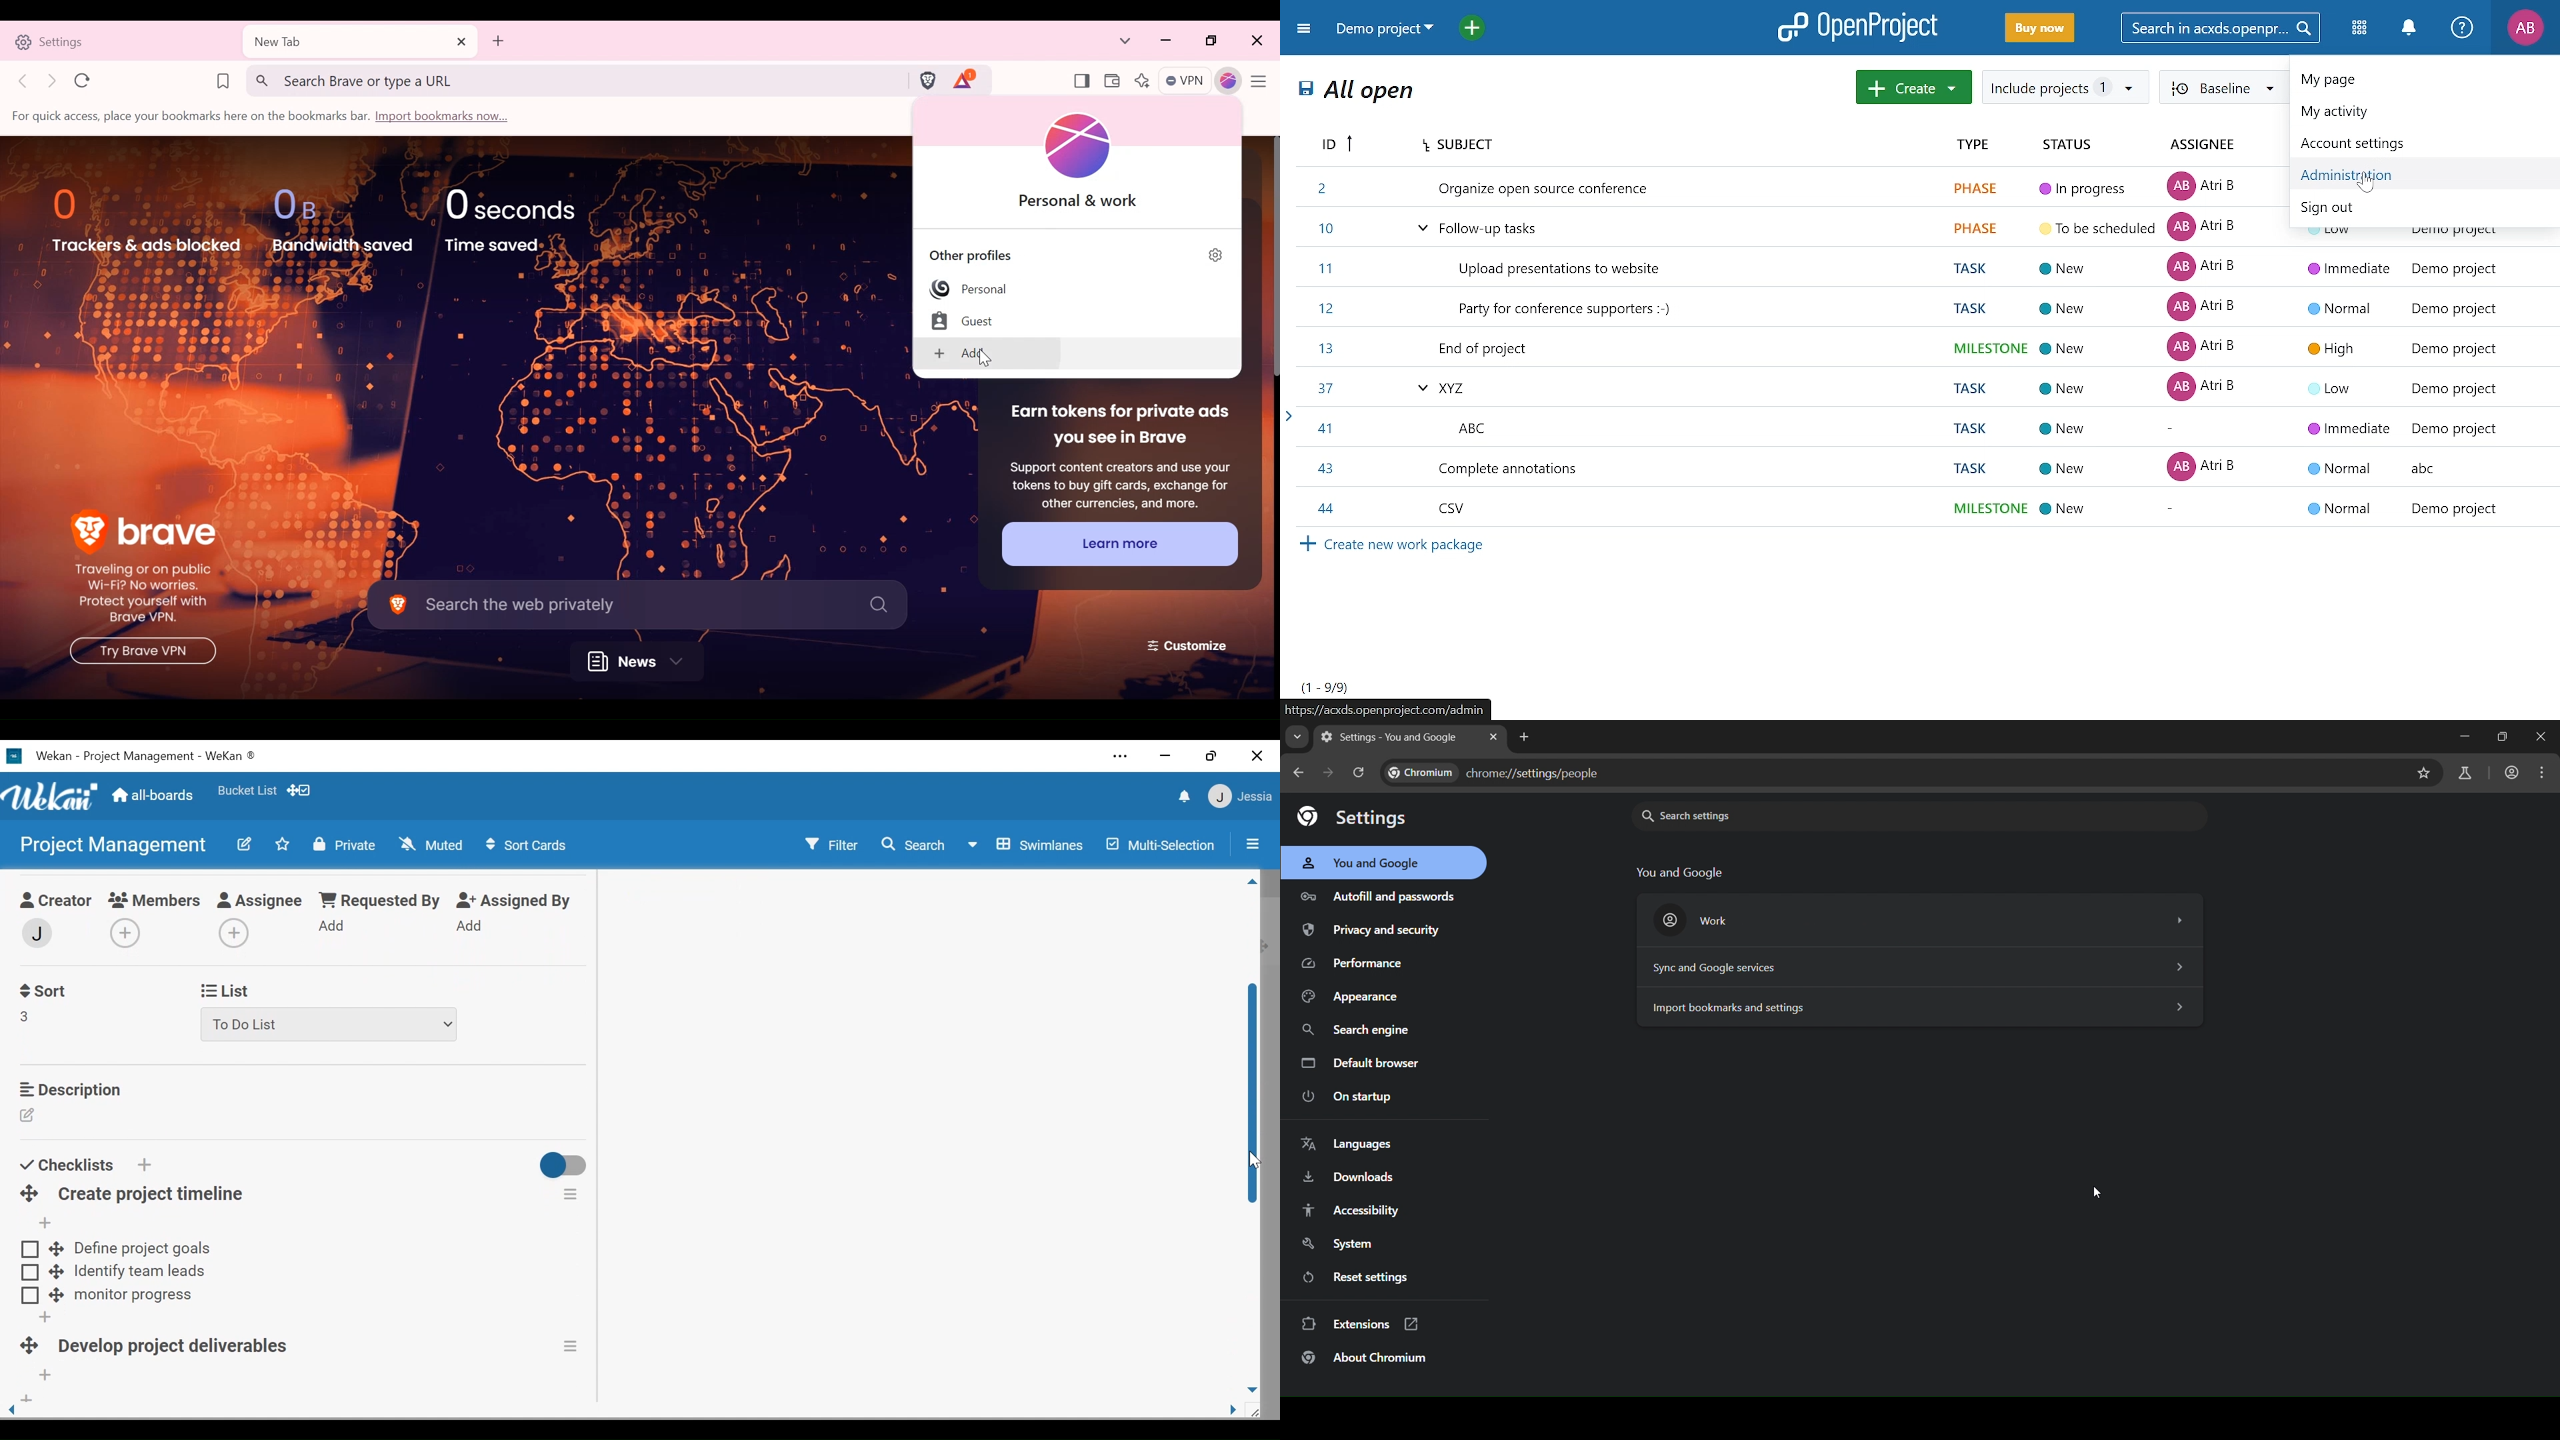  Describe the element at coordinates (246, 845) in the screenshot. I see `Edit` at that location.